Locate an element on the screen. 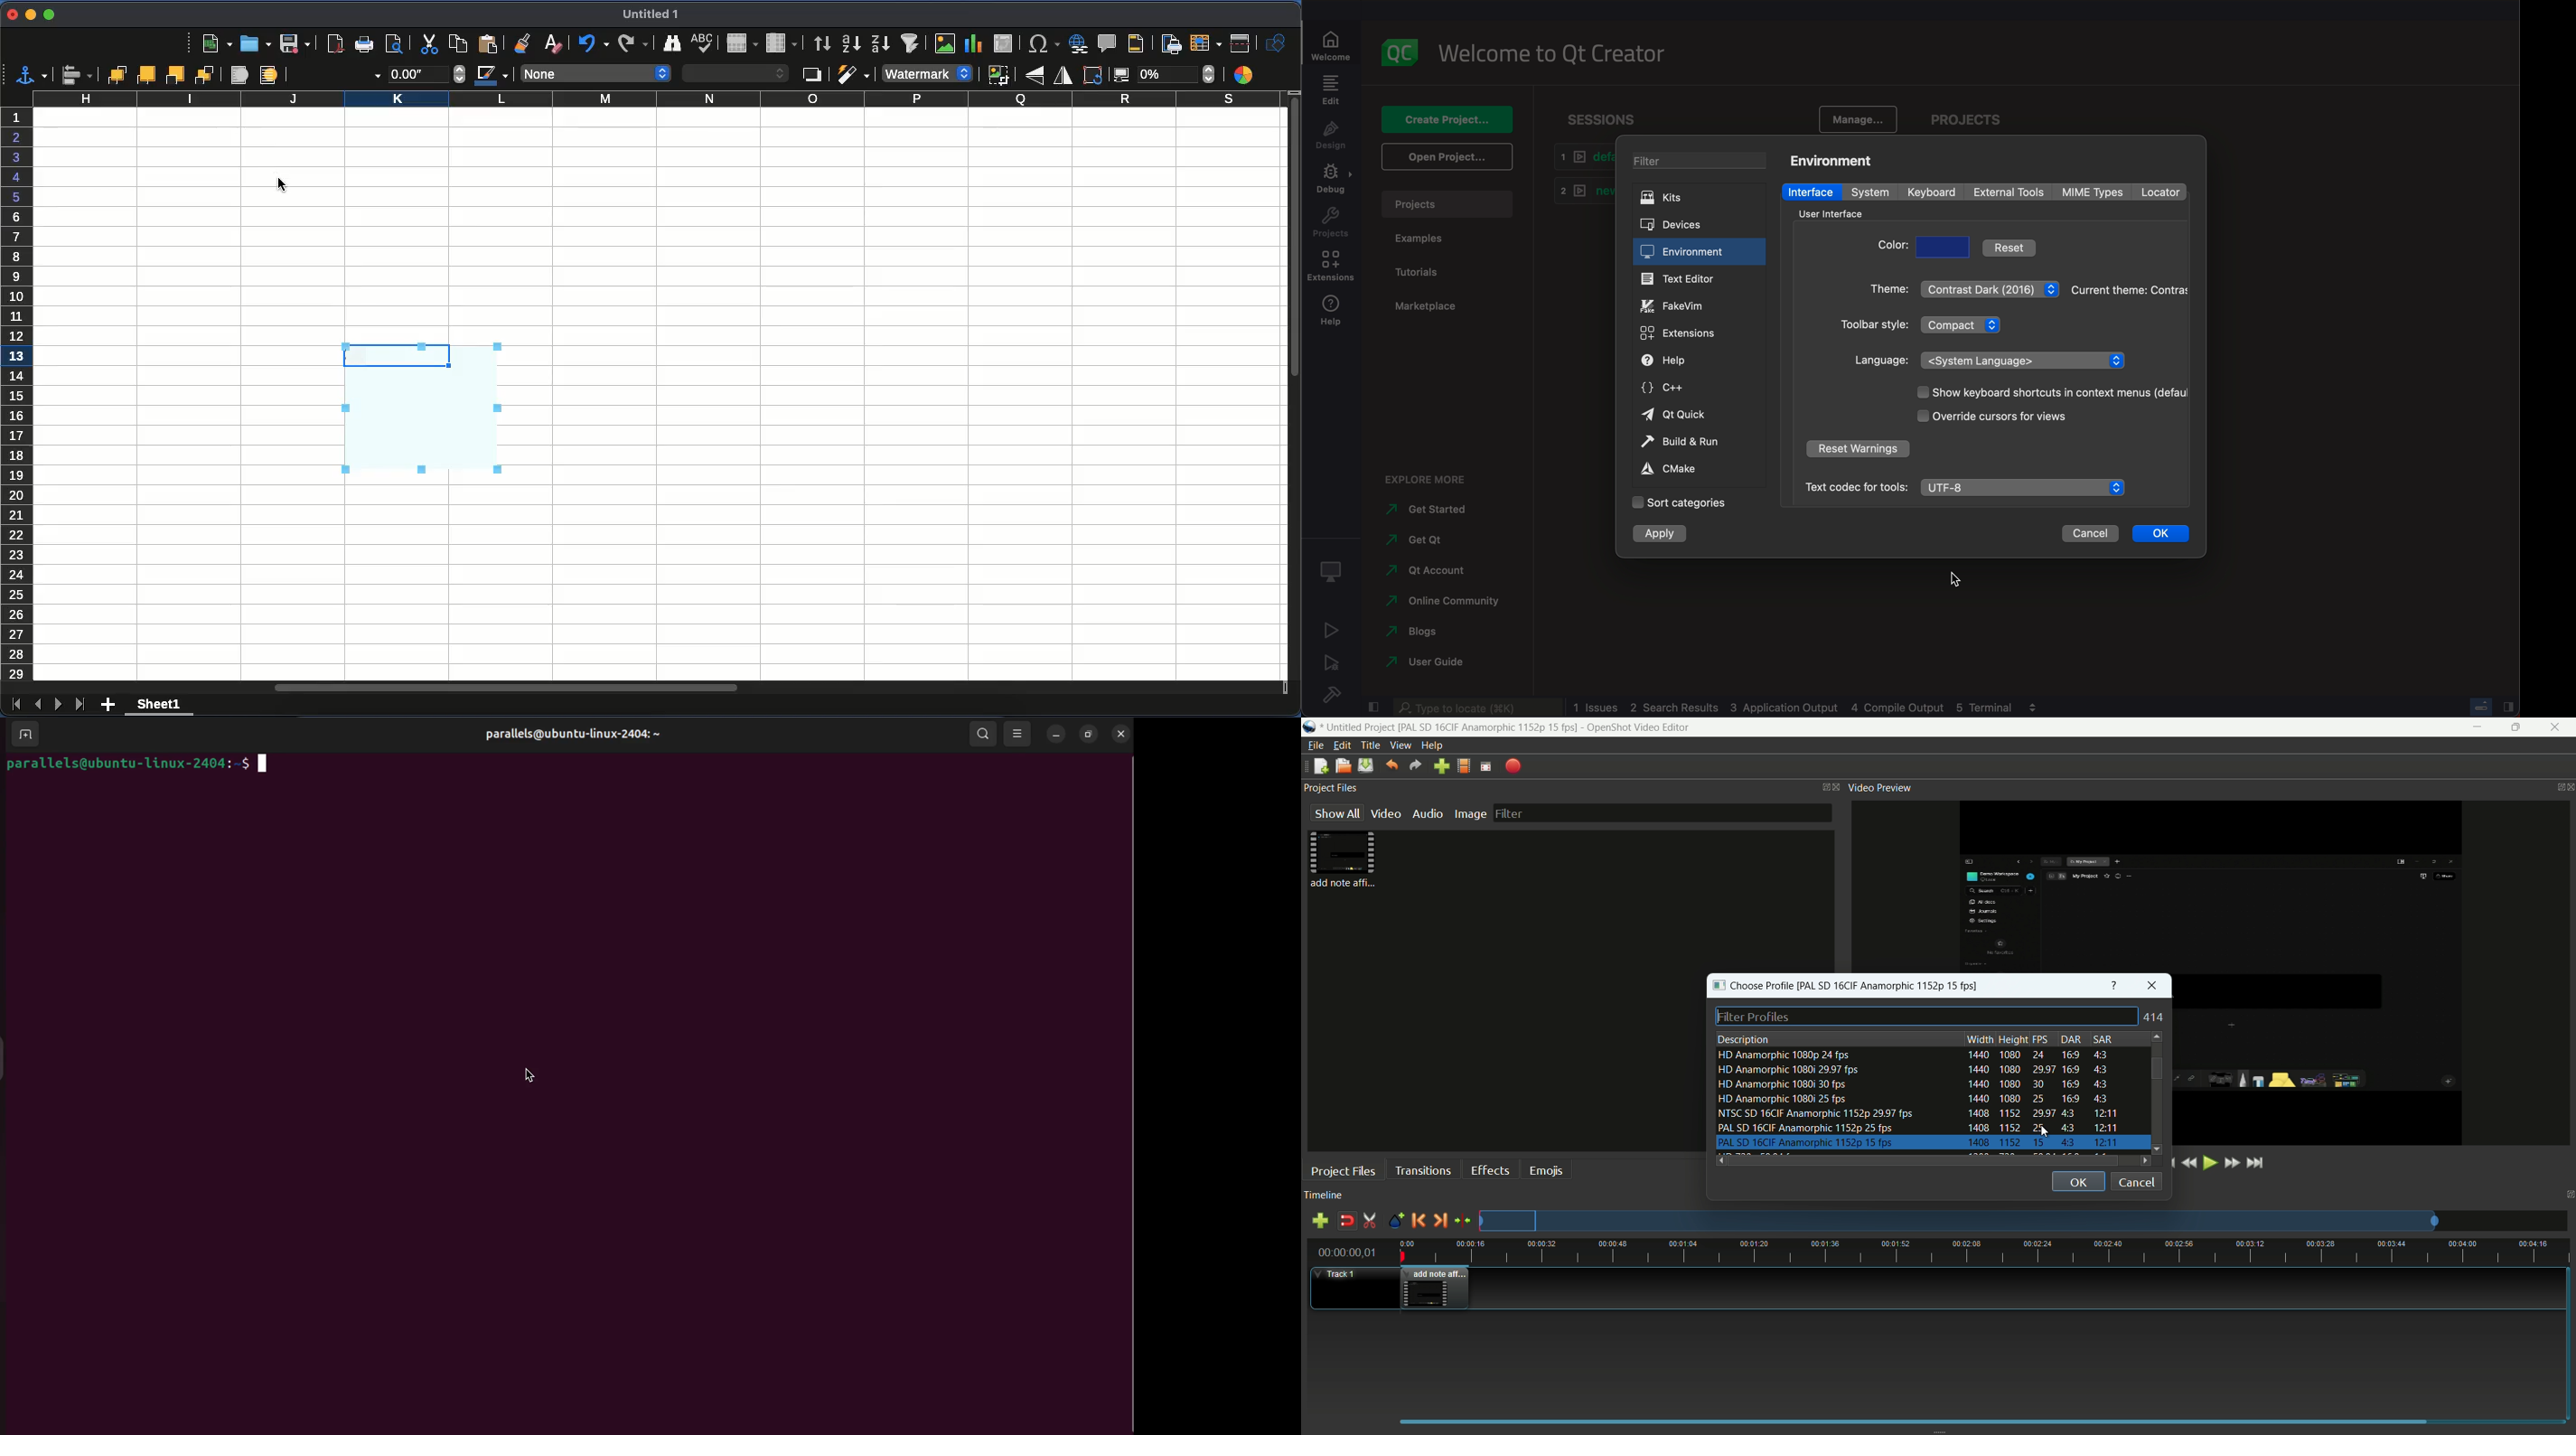 The height and width of the screenshot is (1456, 2576). reset is located at coordinates (2010, 247).